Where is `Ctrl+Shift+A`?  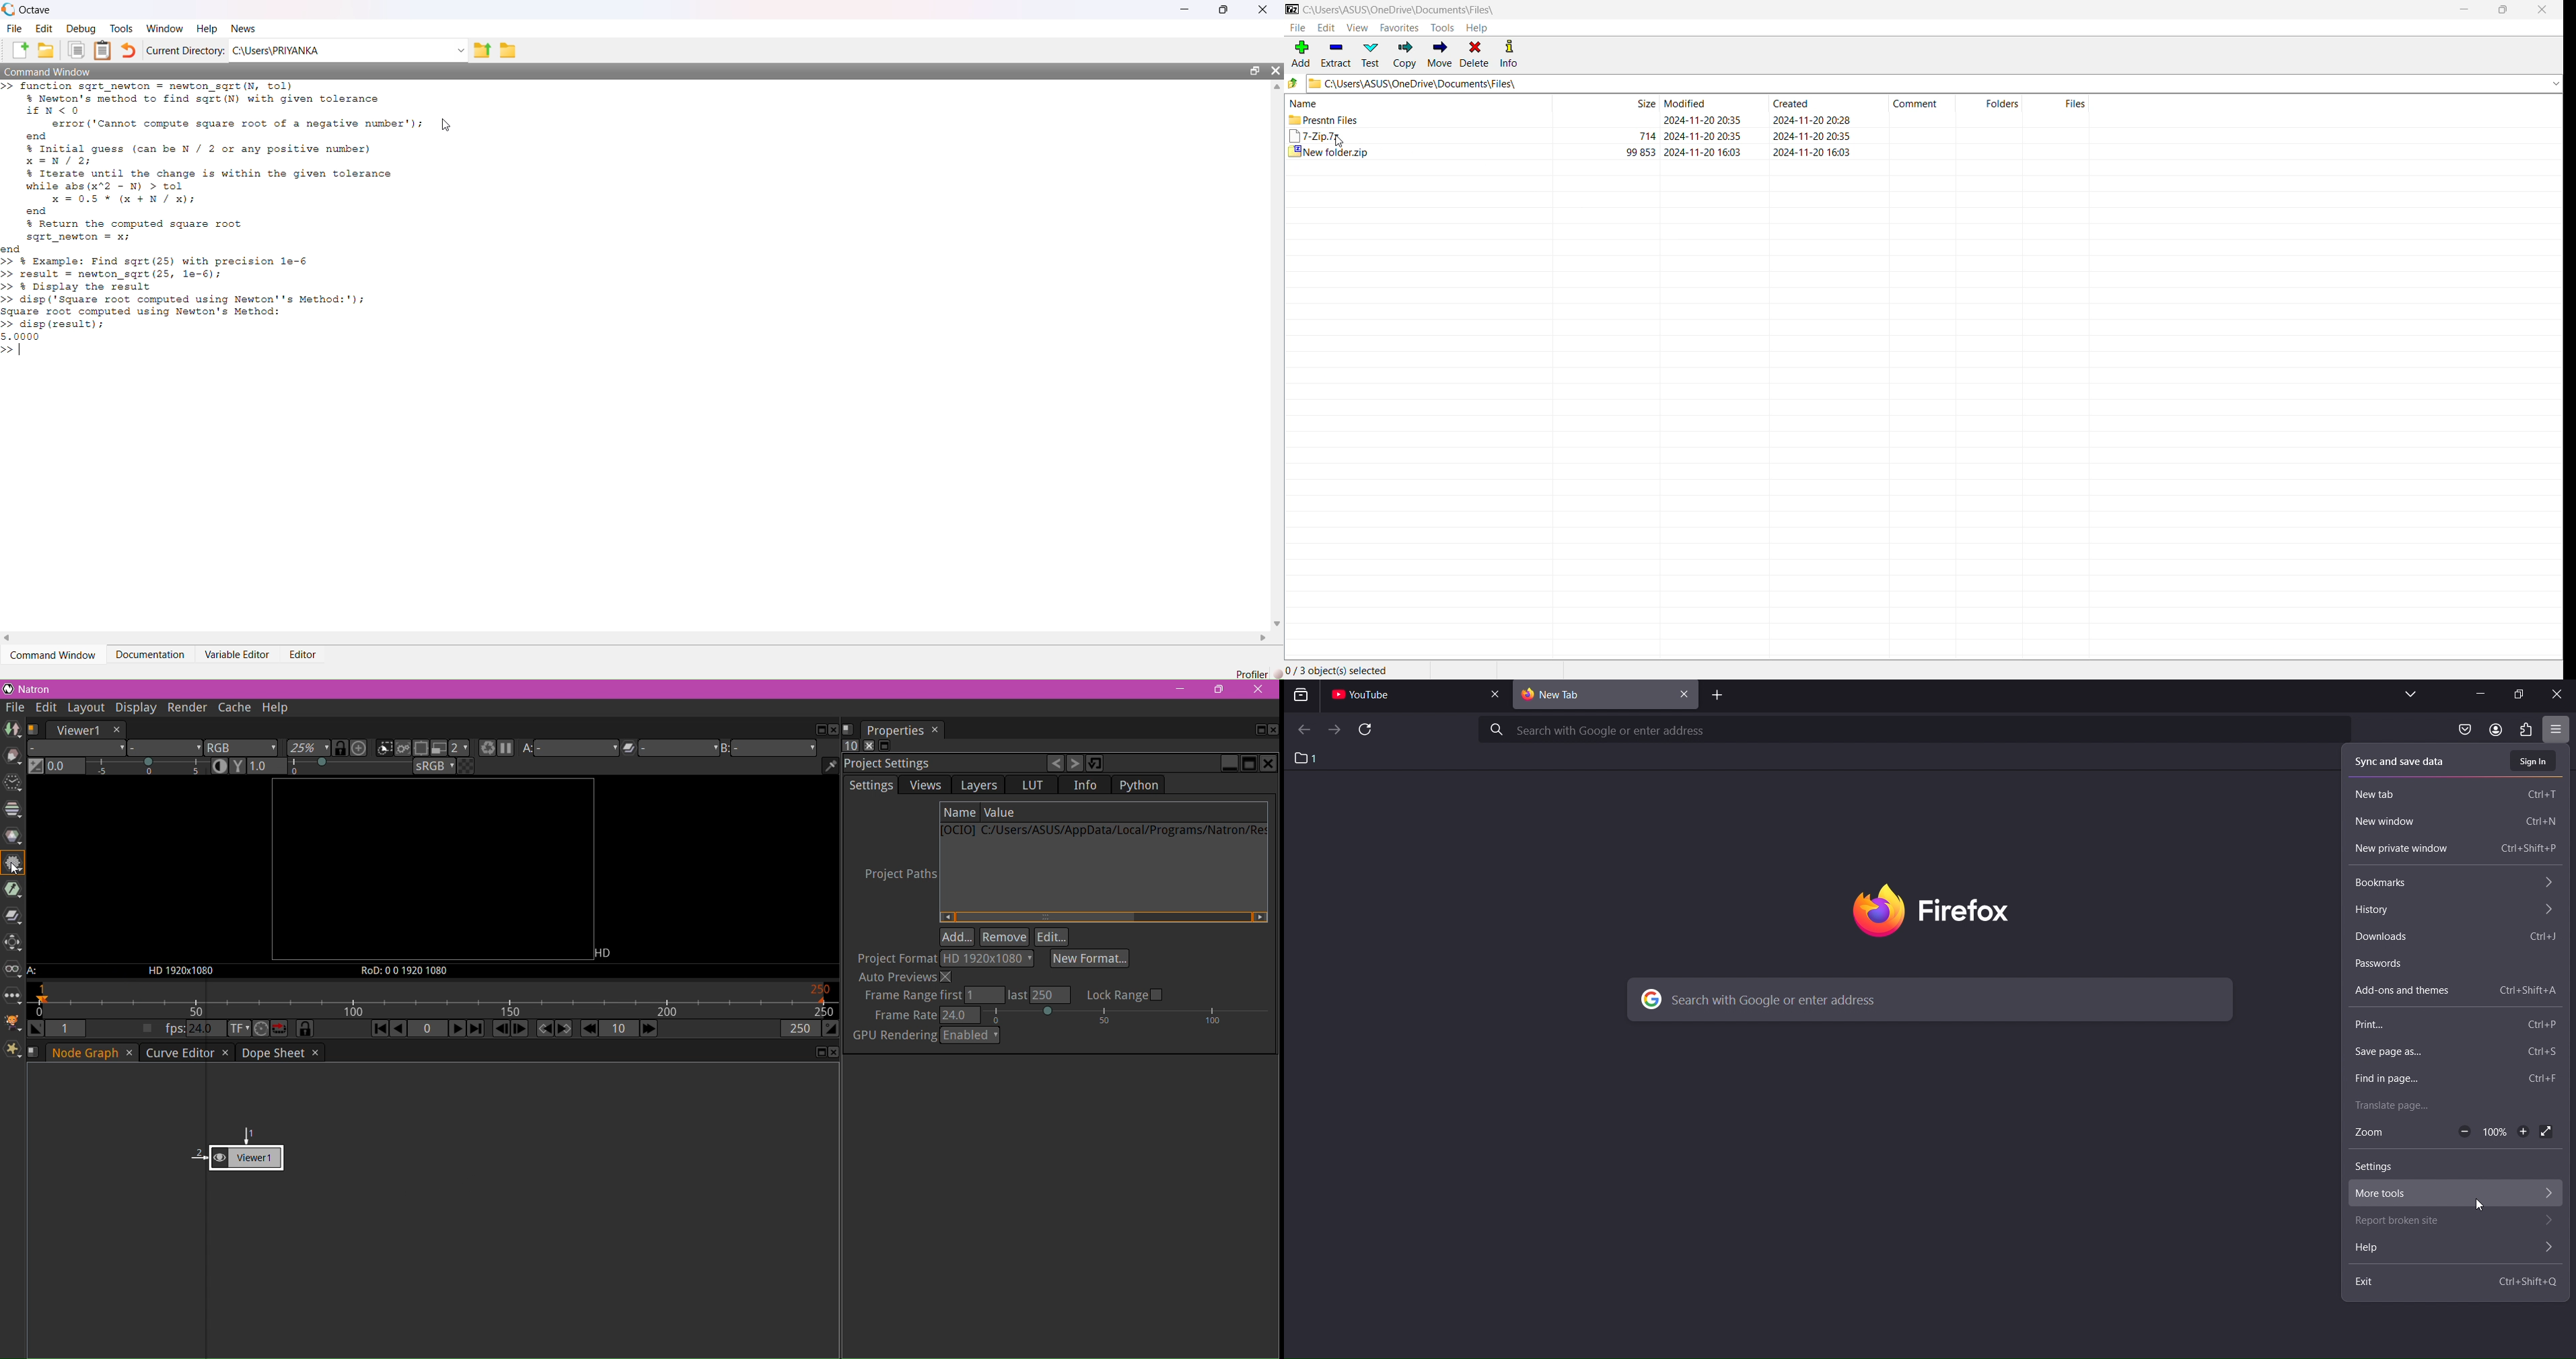 Ctrl+Shift+A is located at coordinates (2526, 990).